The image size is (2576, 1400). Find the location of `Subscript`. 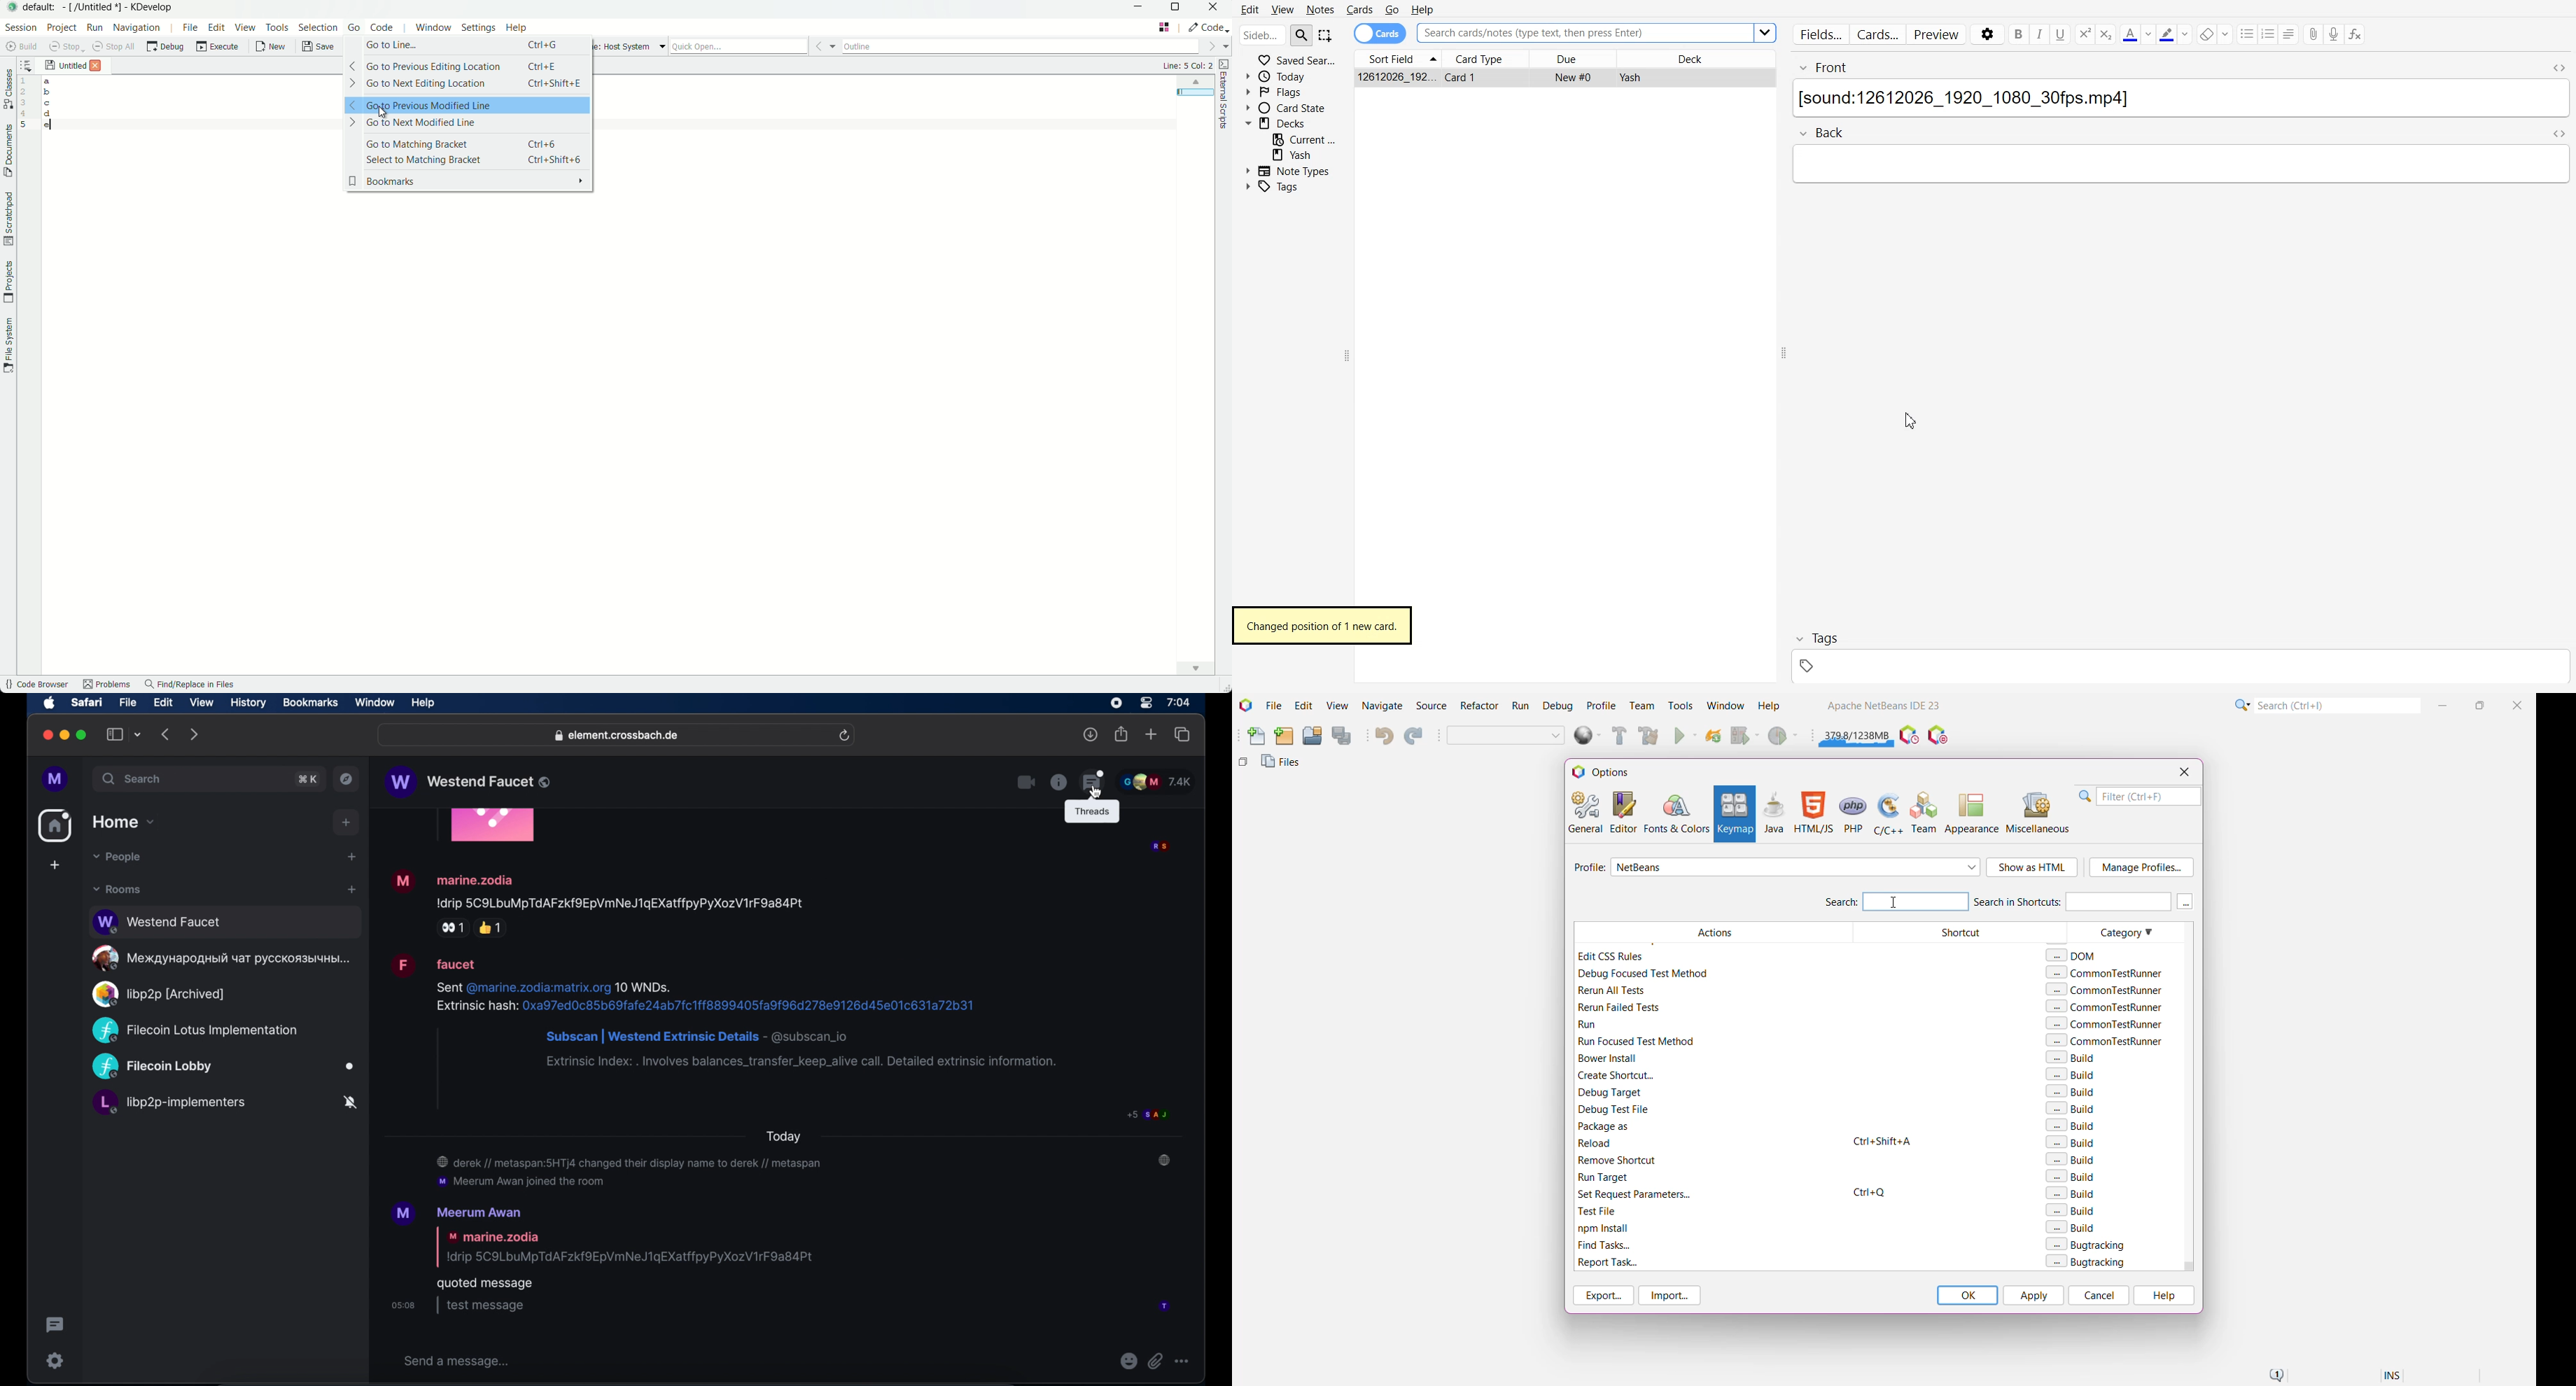

Subscript is located at coordinates (2084, 34).